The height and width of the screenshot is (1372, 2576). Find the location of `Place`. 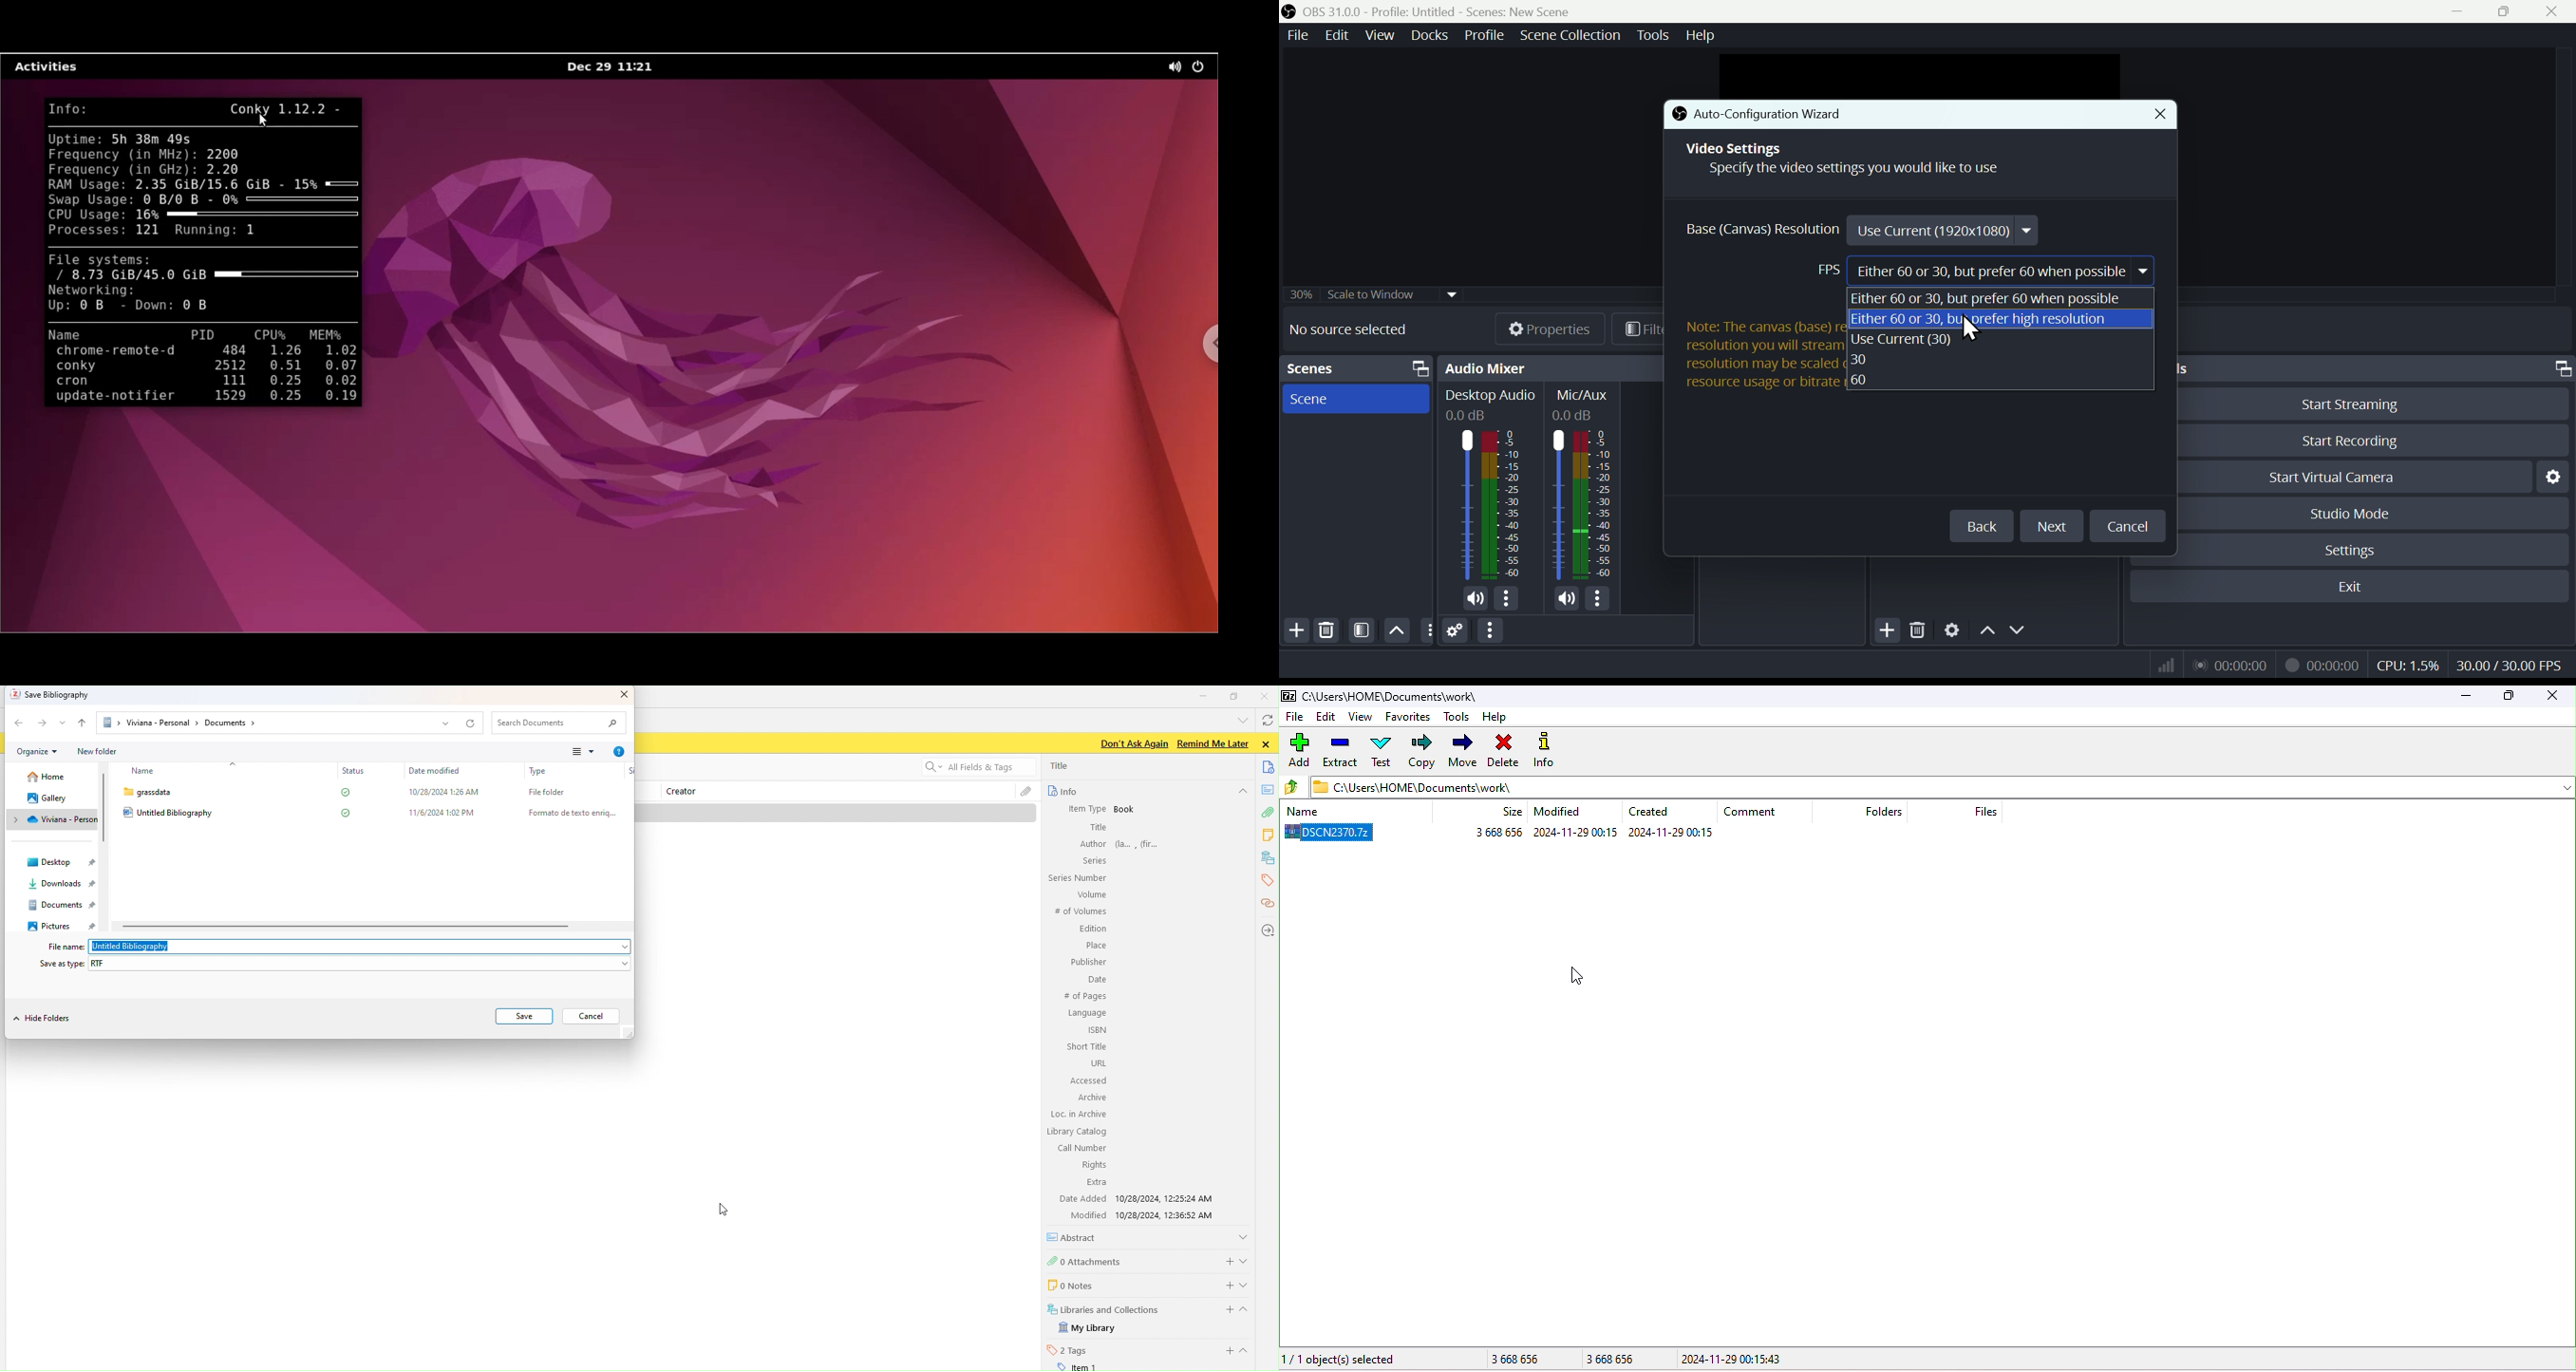

Place is located at coordinates (1094, 946).